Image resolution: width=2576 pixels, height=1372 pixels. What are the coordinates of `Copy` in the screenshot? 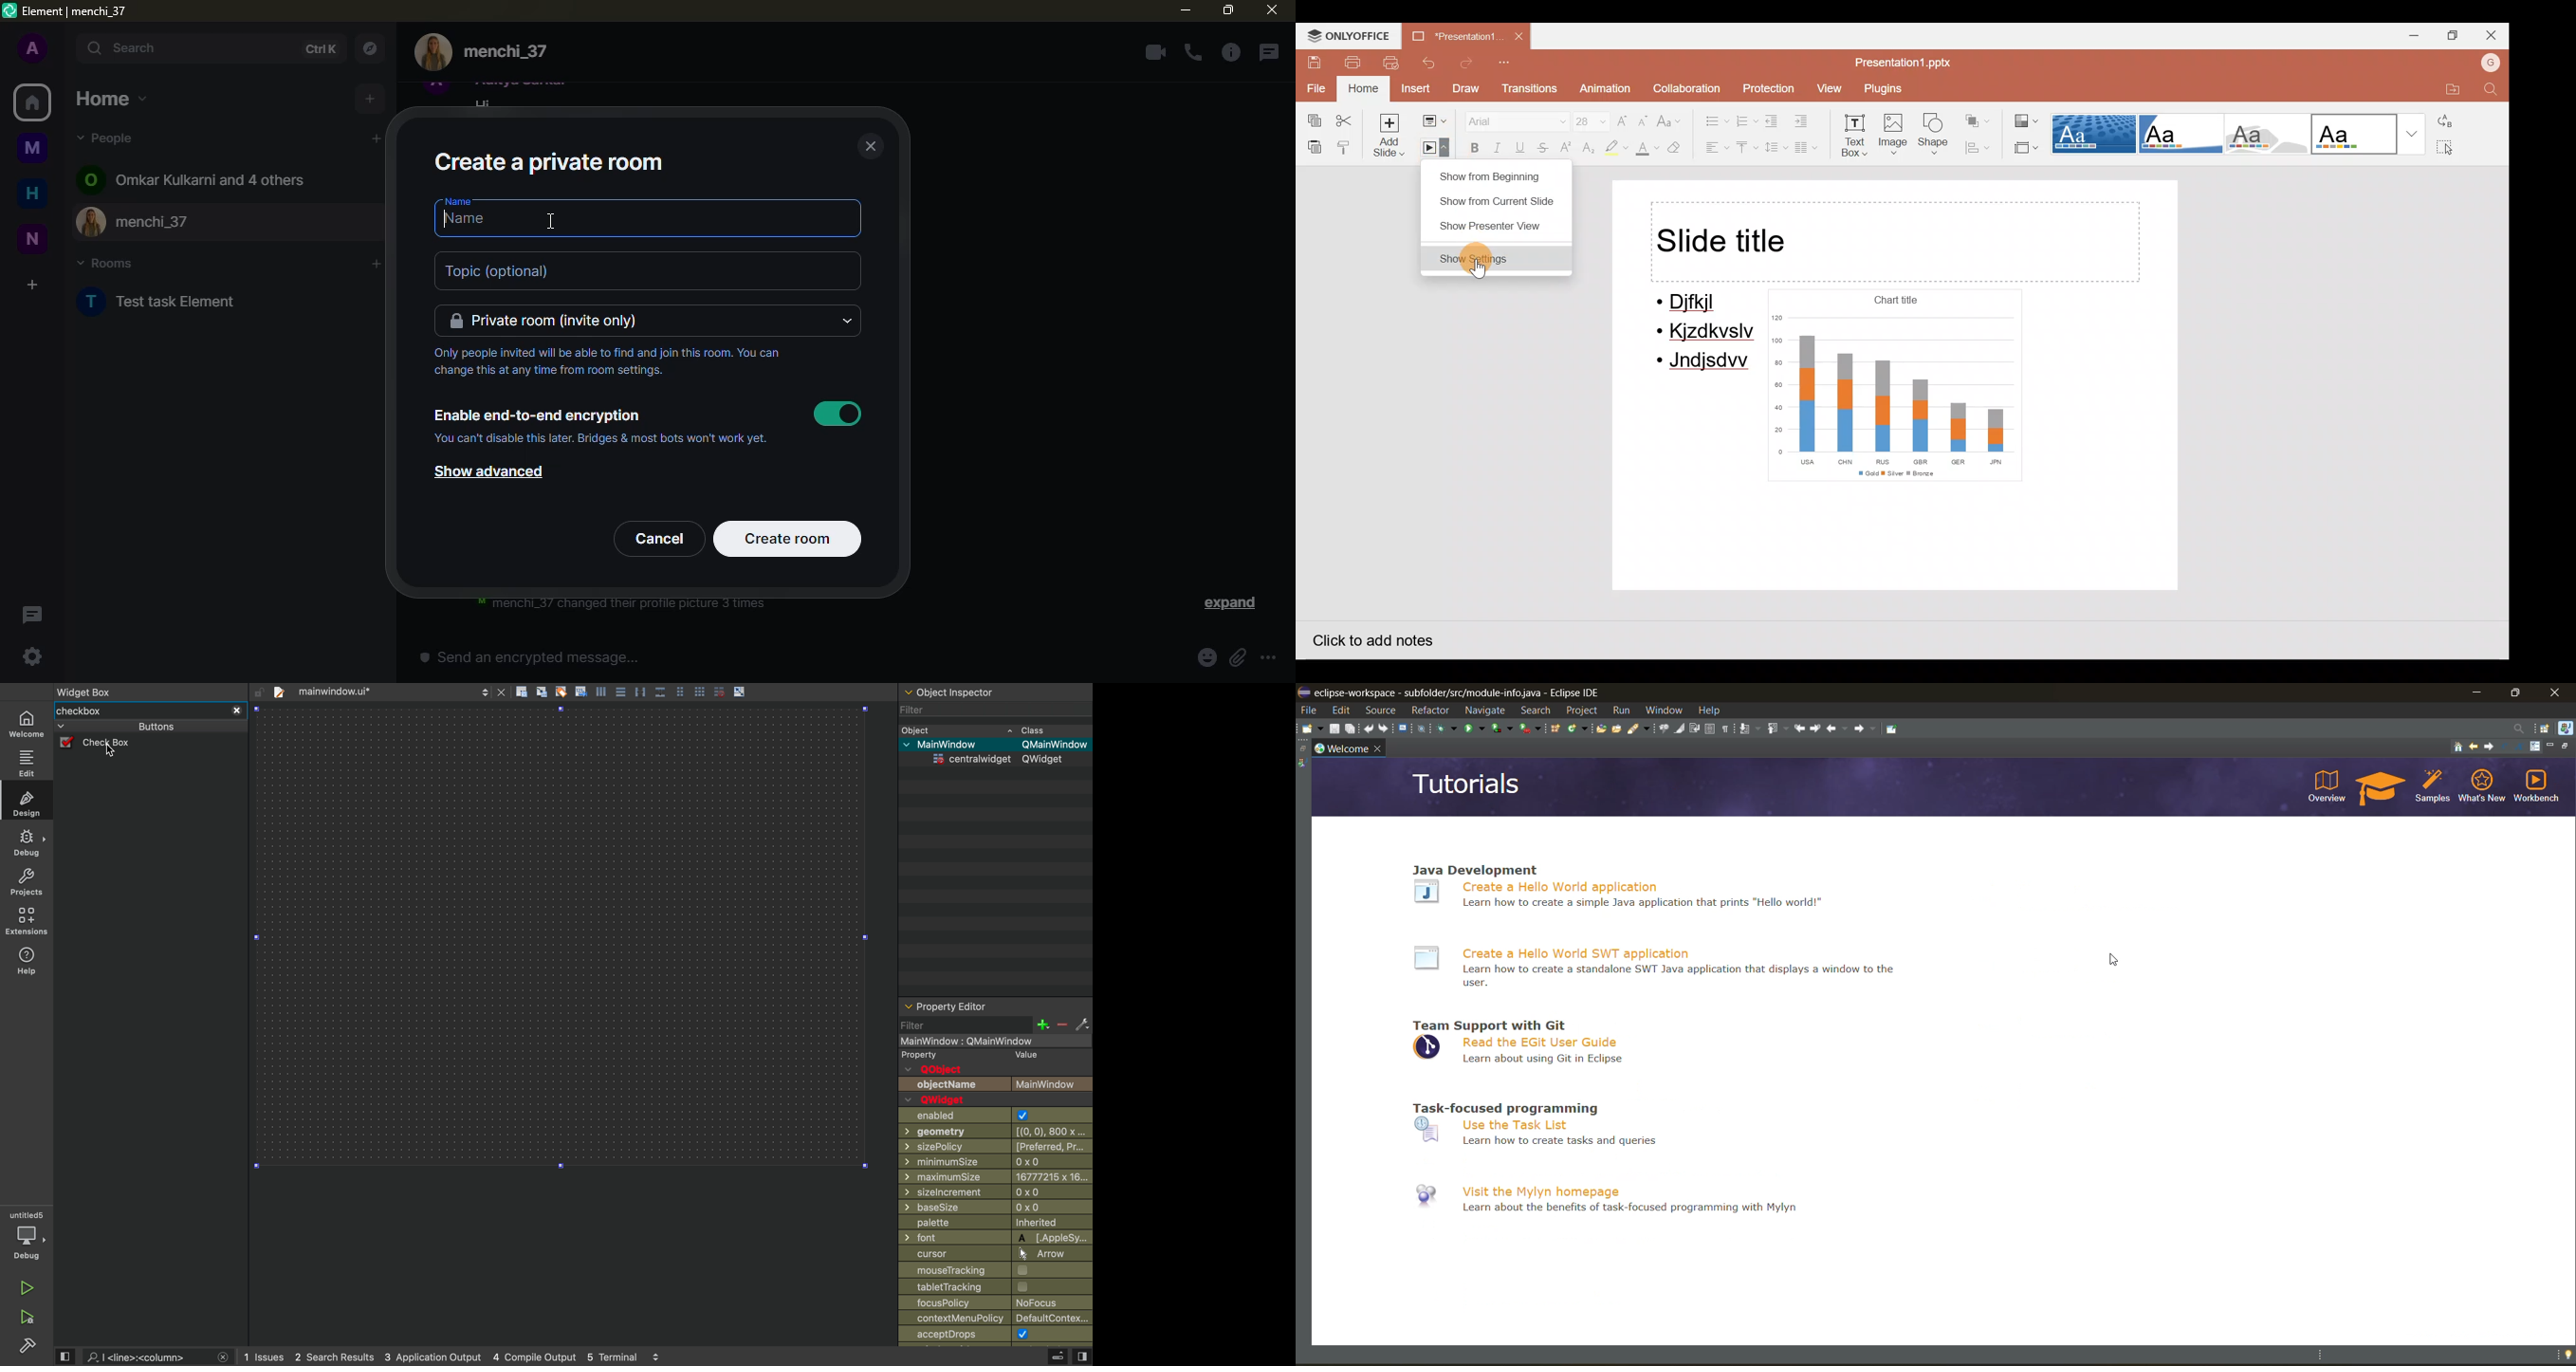 It's located at (1313, 121).